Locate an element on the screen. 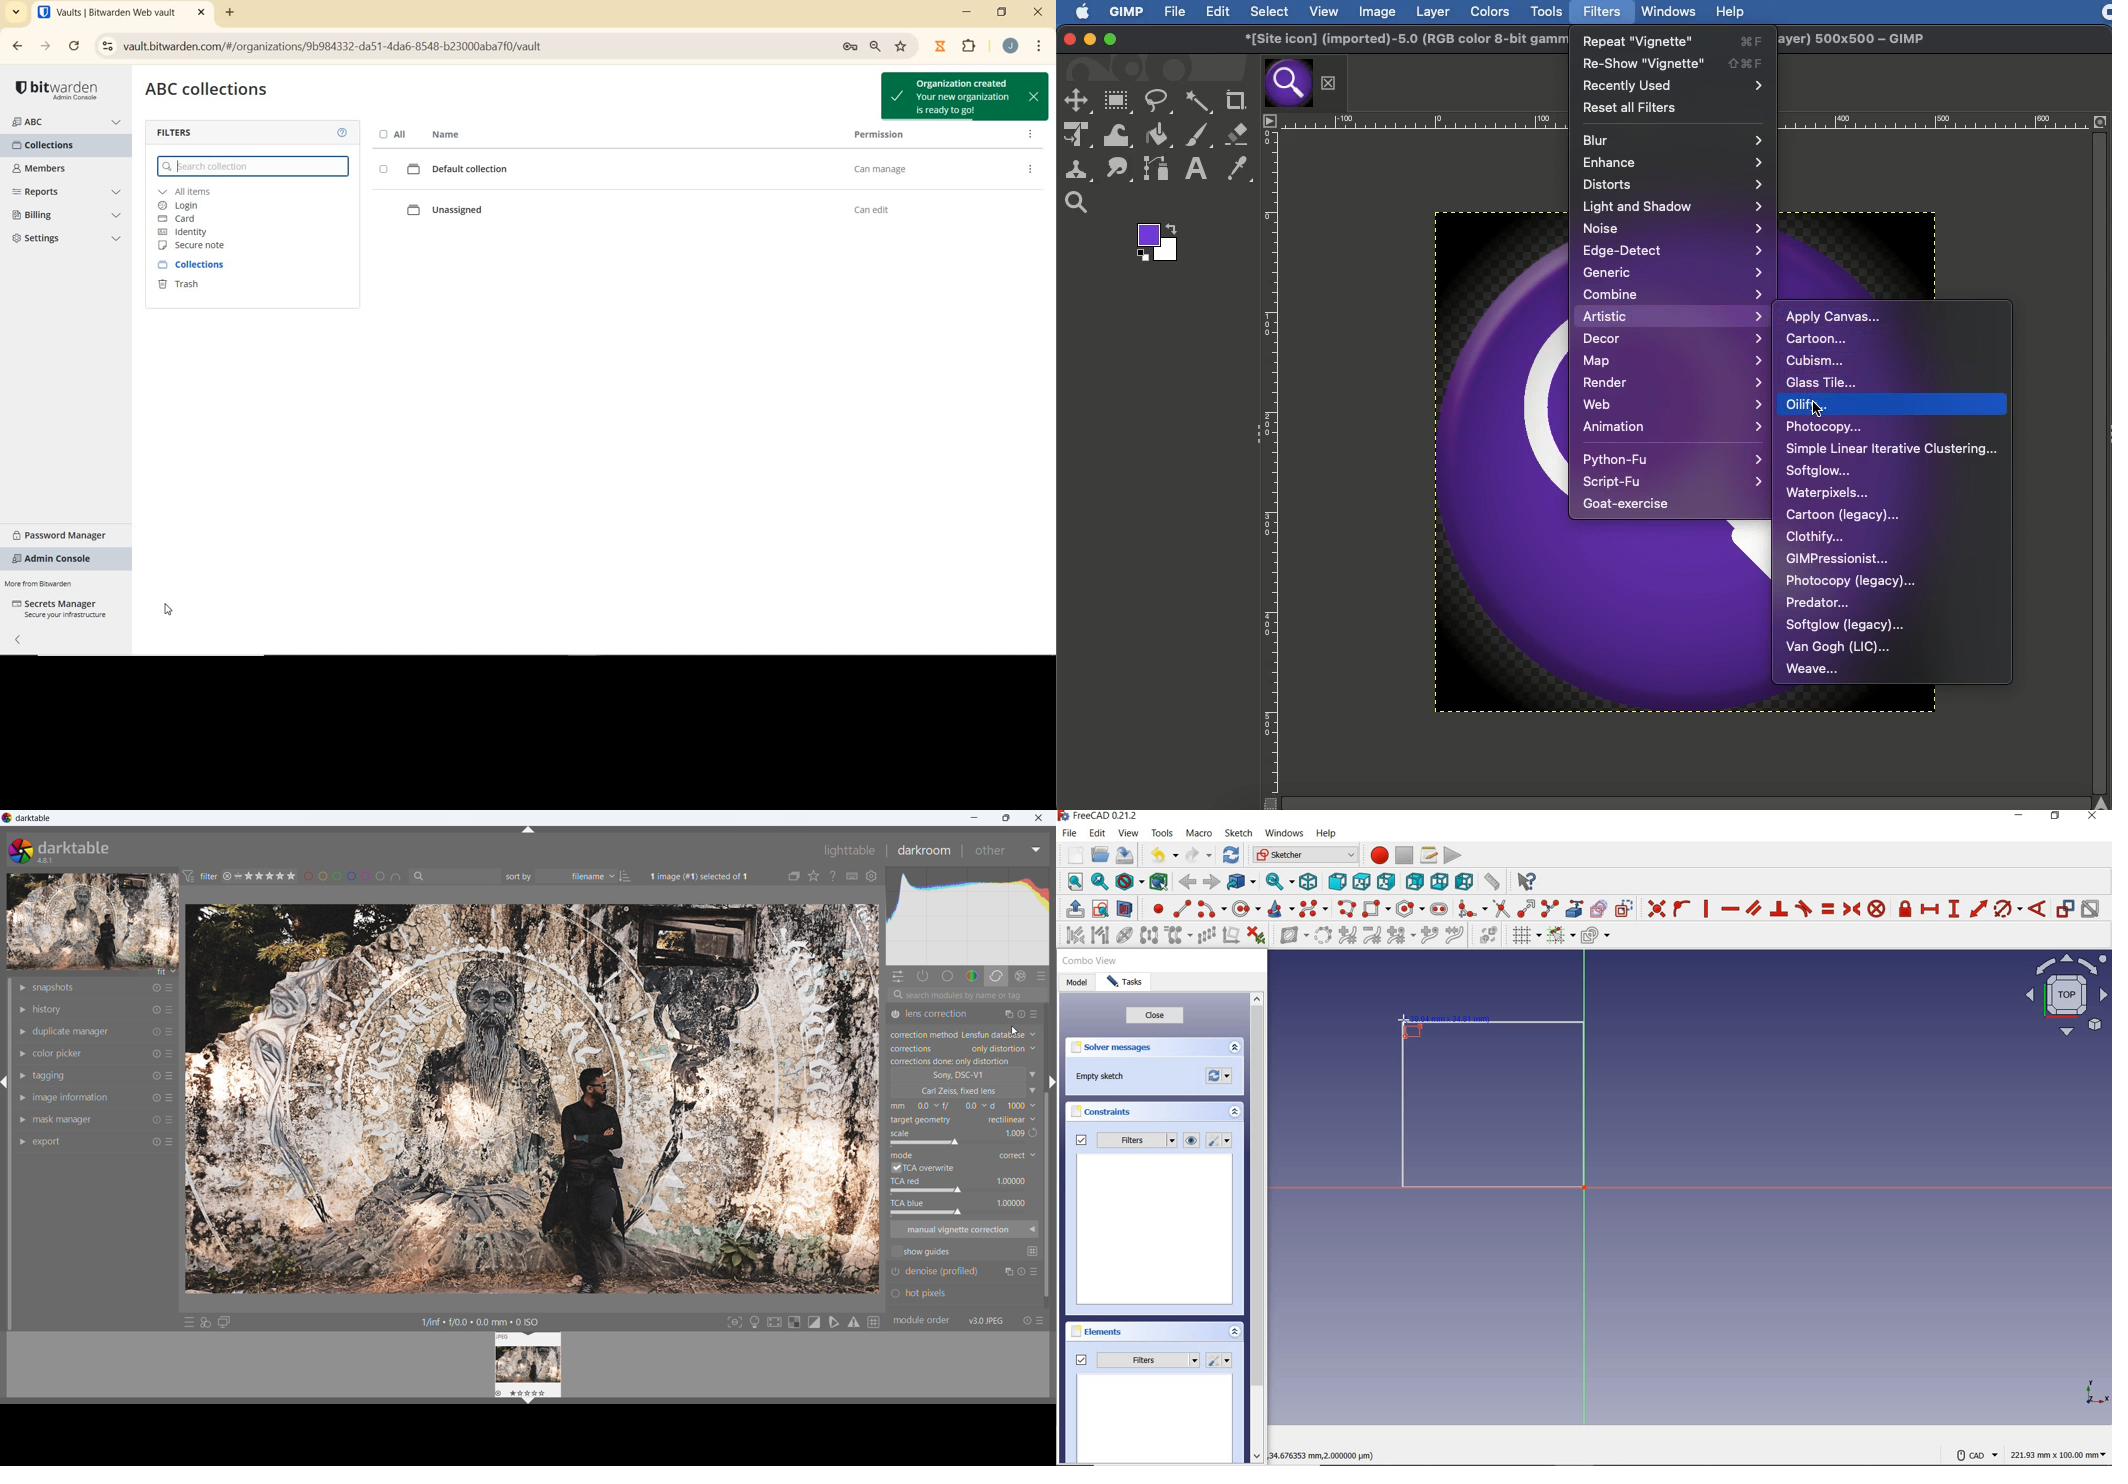  more options is located at coordinates (170, 1120).